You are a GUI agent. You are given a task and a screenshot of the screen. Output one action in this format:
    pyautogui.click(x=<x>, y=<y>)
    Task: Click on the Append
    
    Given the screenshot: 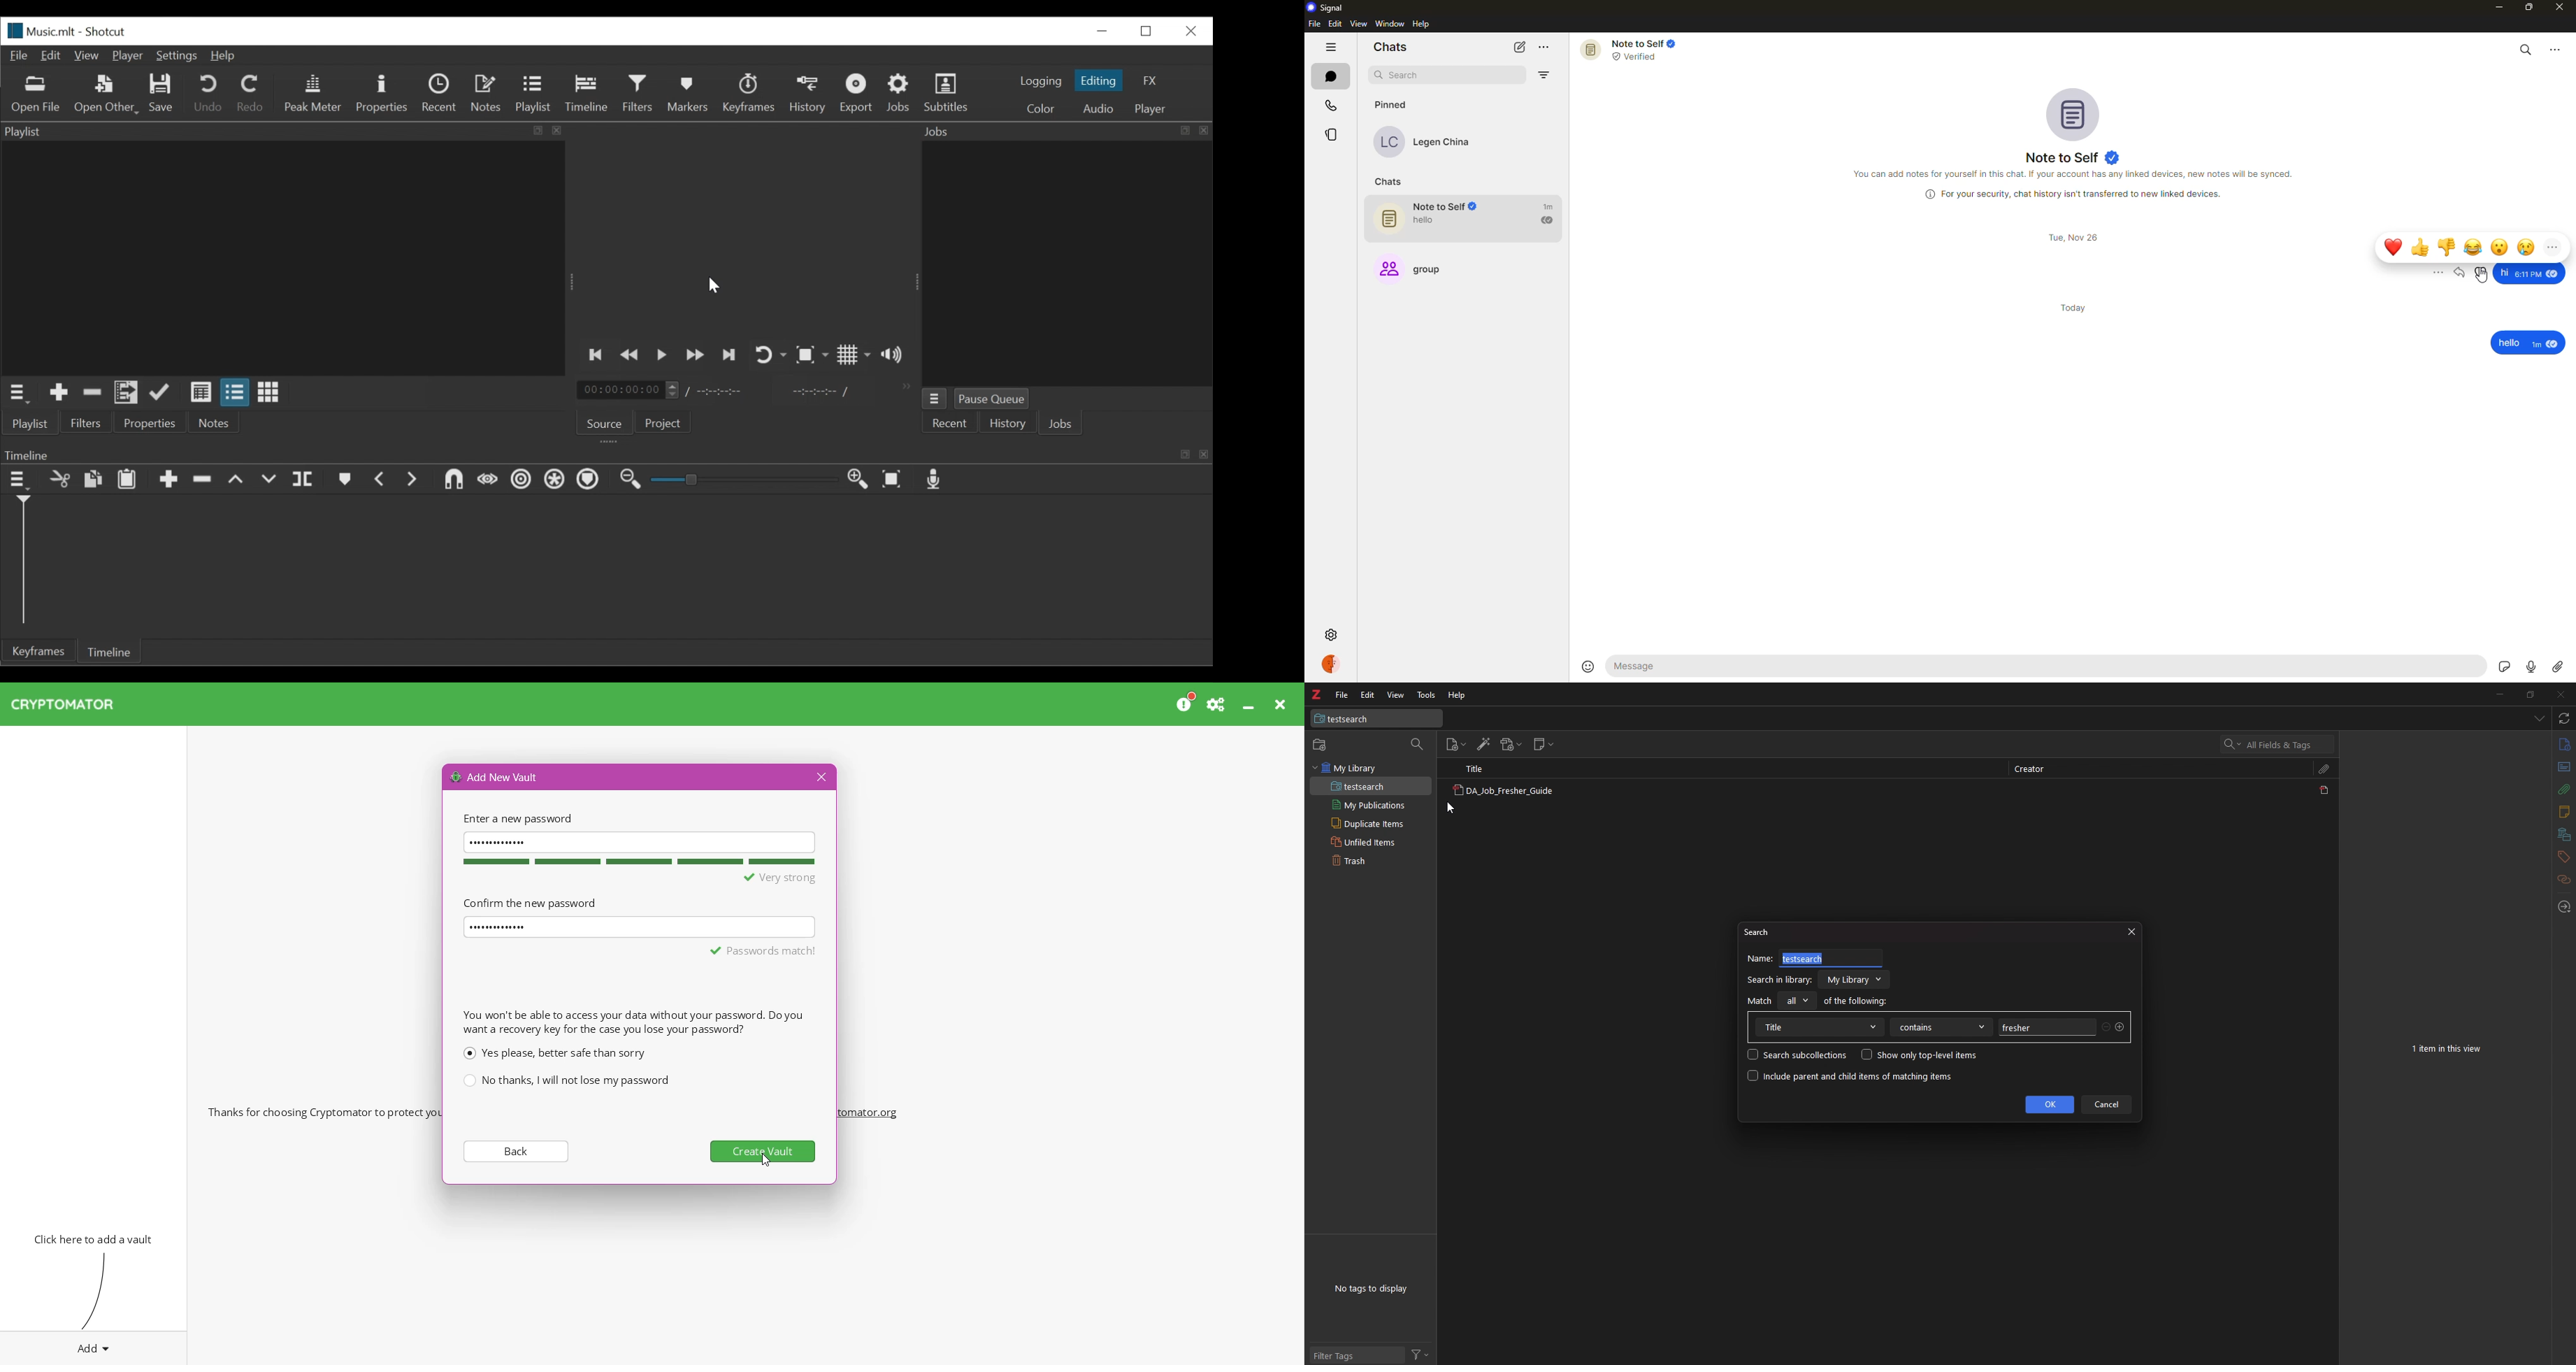 What is the action you would take?
    pyautogui.click(x=168, y=480)
    